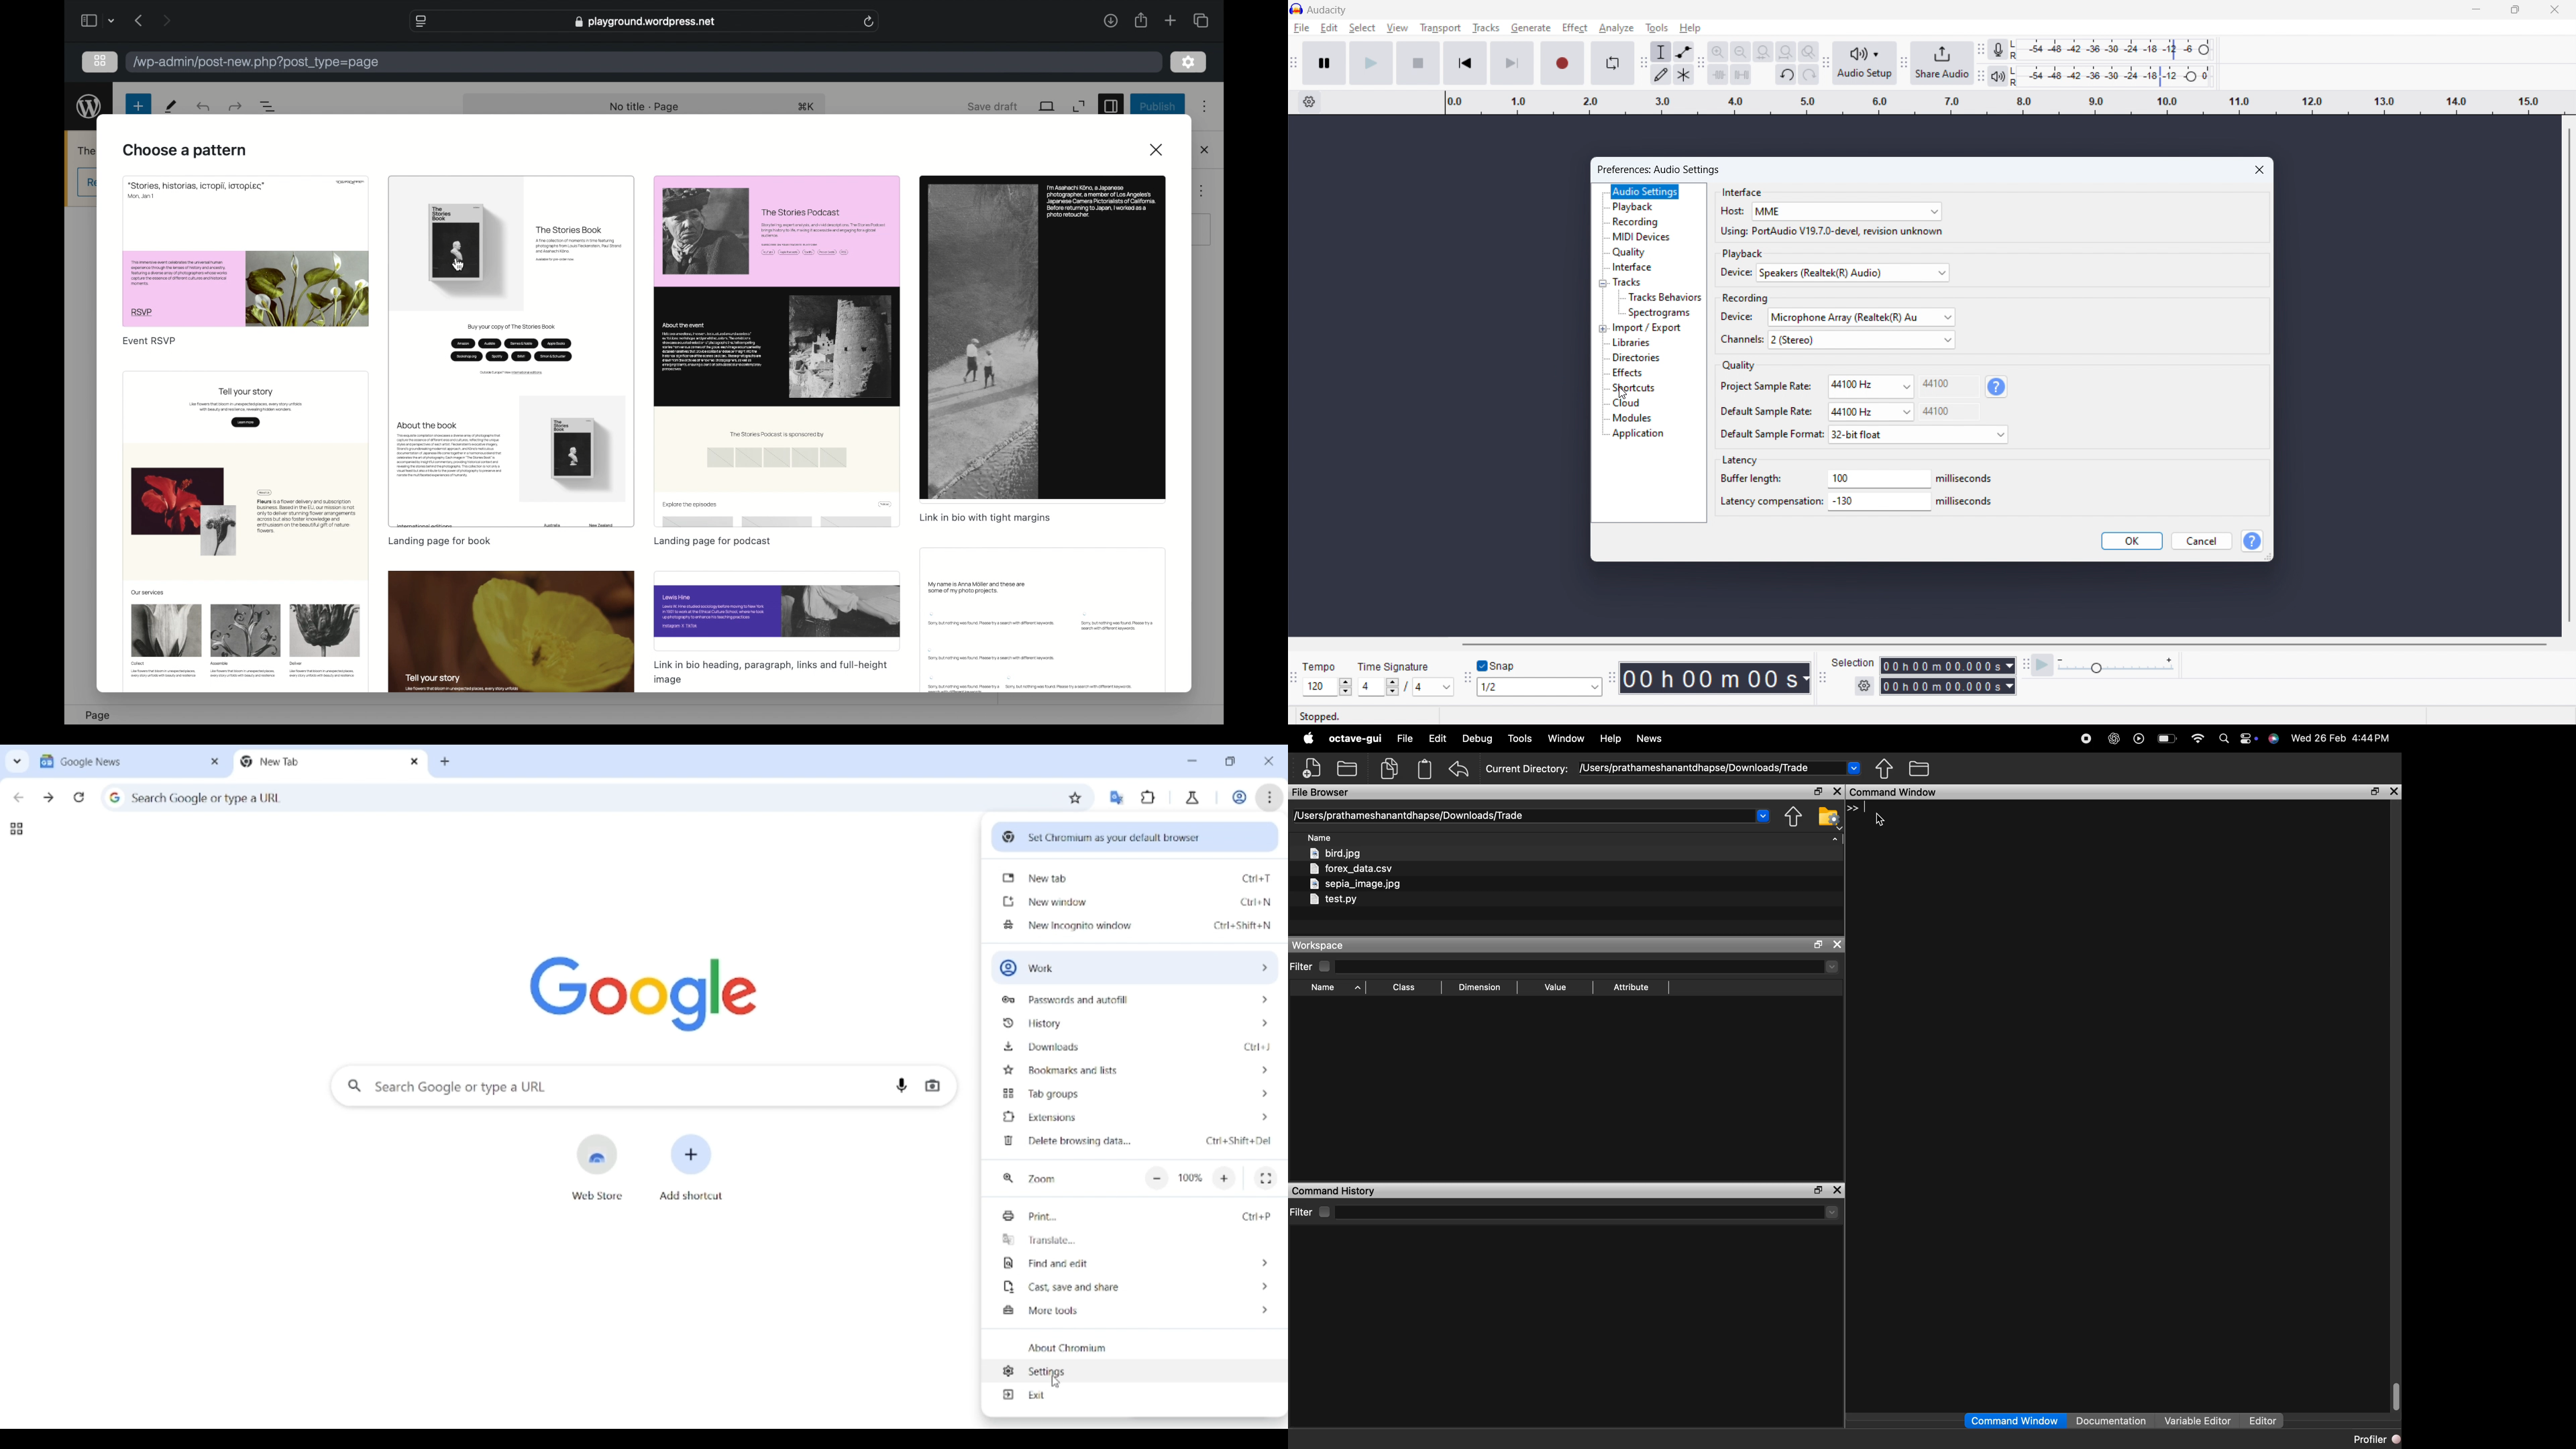 The height and width of the screenshot is (1456, 2576). What do you see at coordinates (1330, 28) in the screenshot?
I see `edit` at bounding box center [1330, 28].